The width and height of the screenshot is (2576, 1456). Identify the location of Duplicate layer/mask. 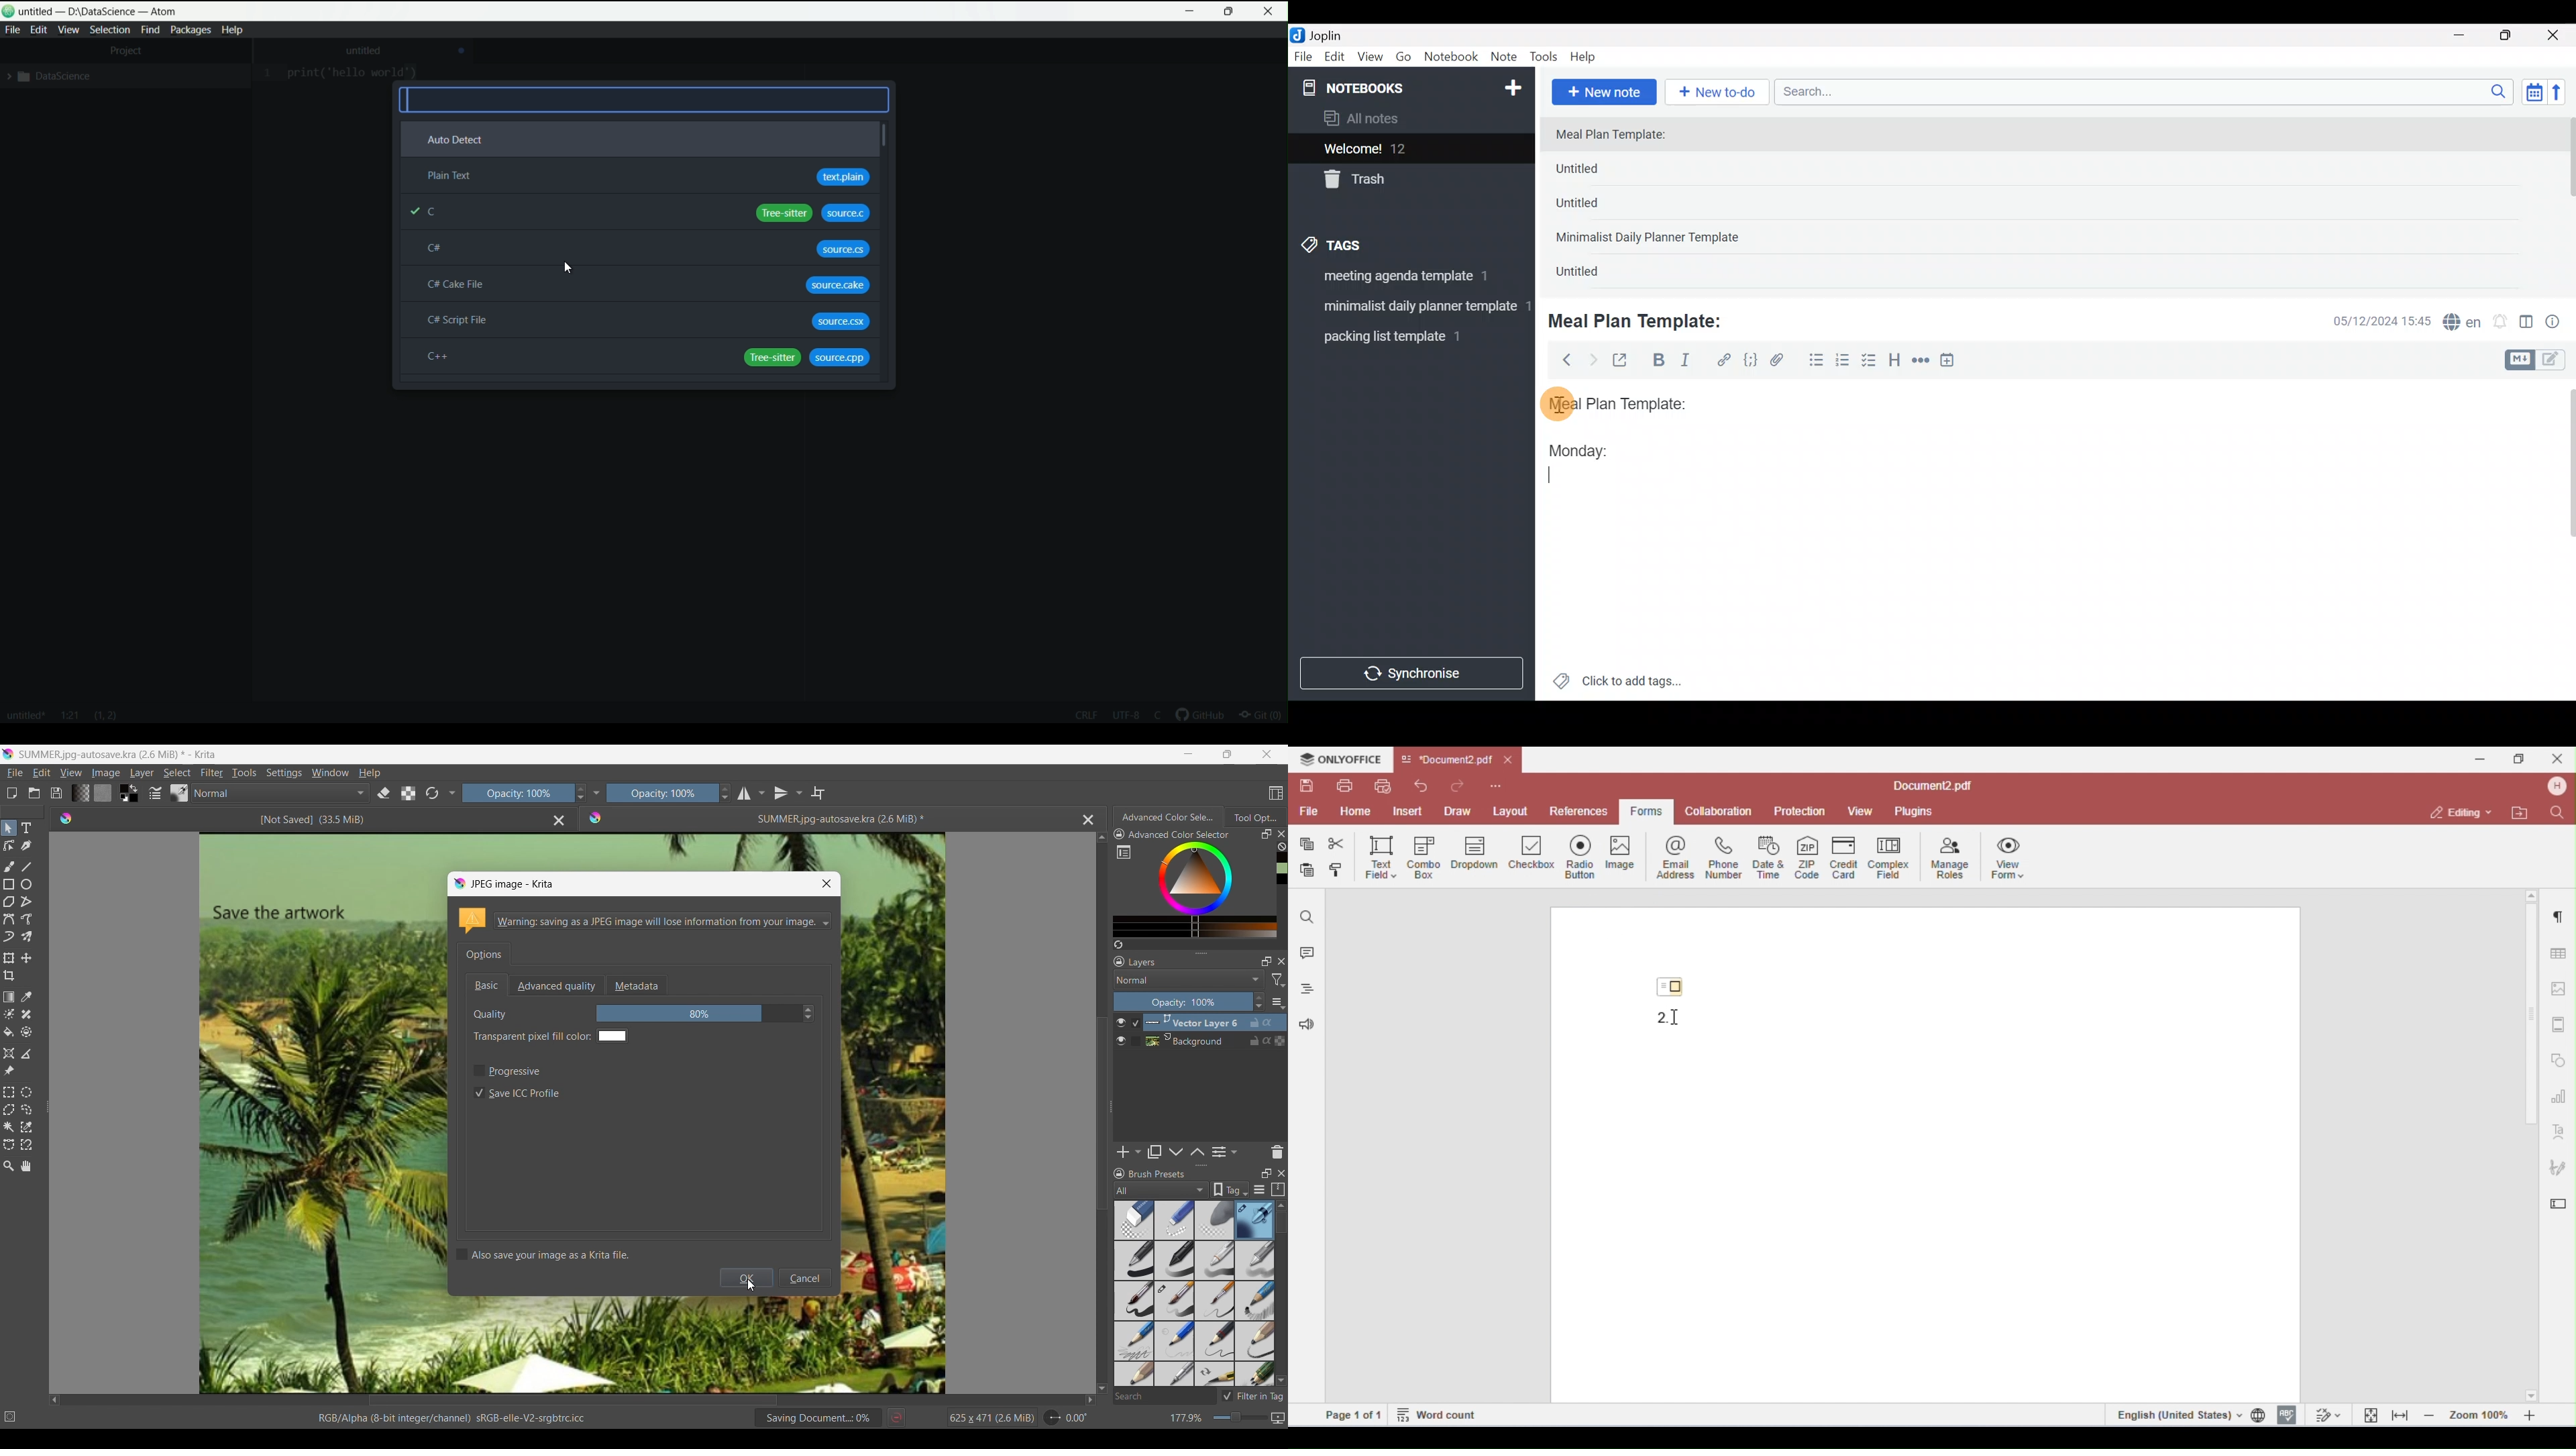
(1154, 1152).